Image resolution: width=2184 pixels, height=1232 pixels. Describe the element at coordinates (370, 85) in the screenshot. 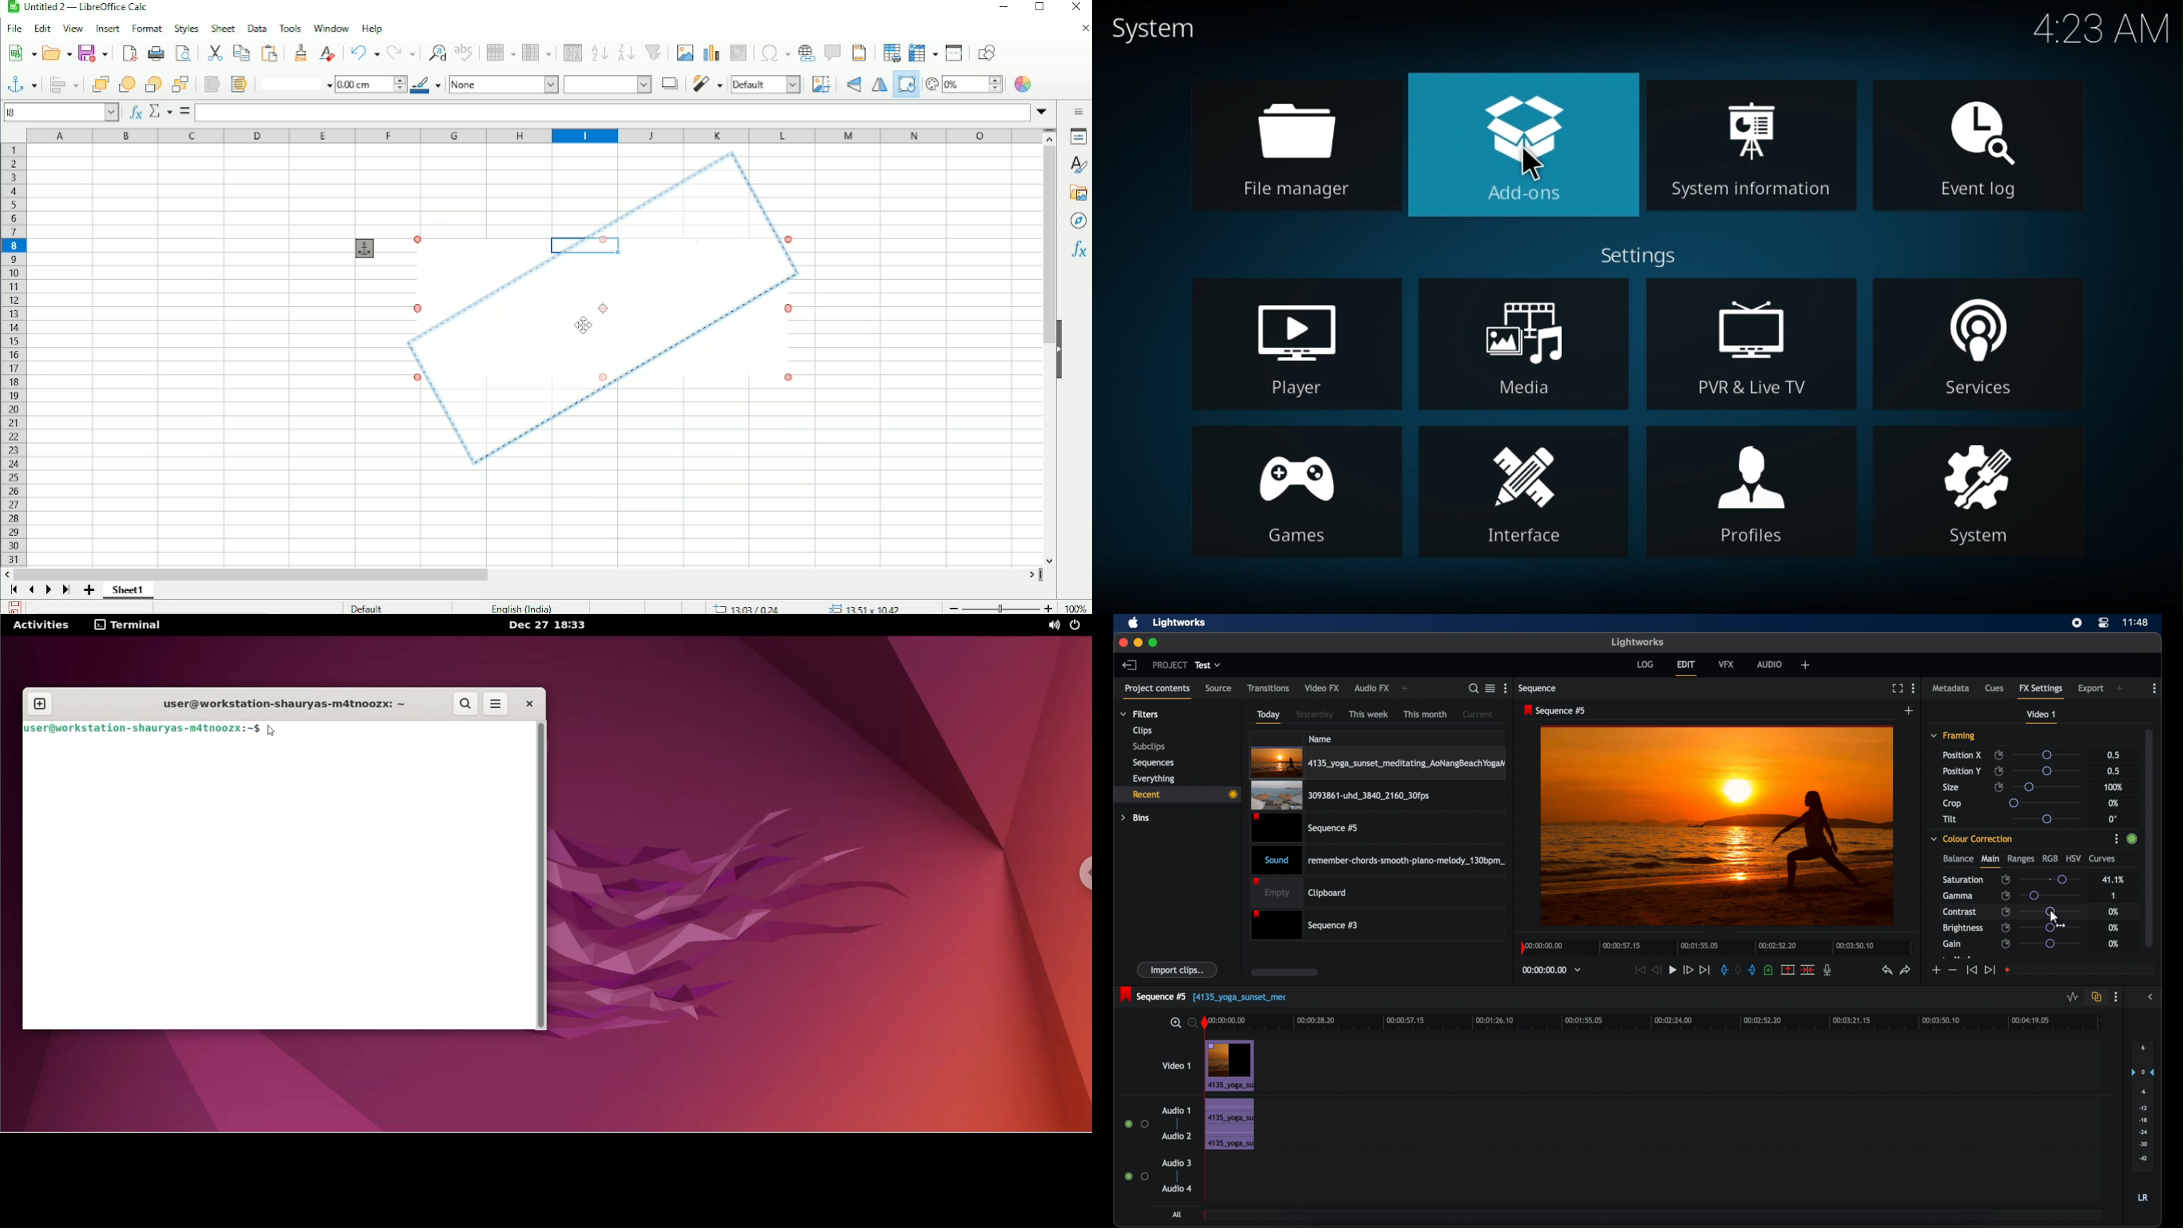

I see `1.00 cm` at that location.